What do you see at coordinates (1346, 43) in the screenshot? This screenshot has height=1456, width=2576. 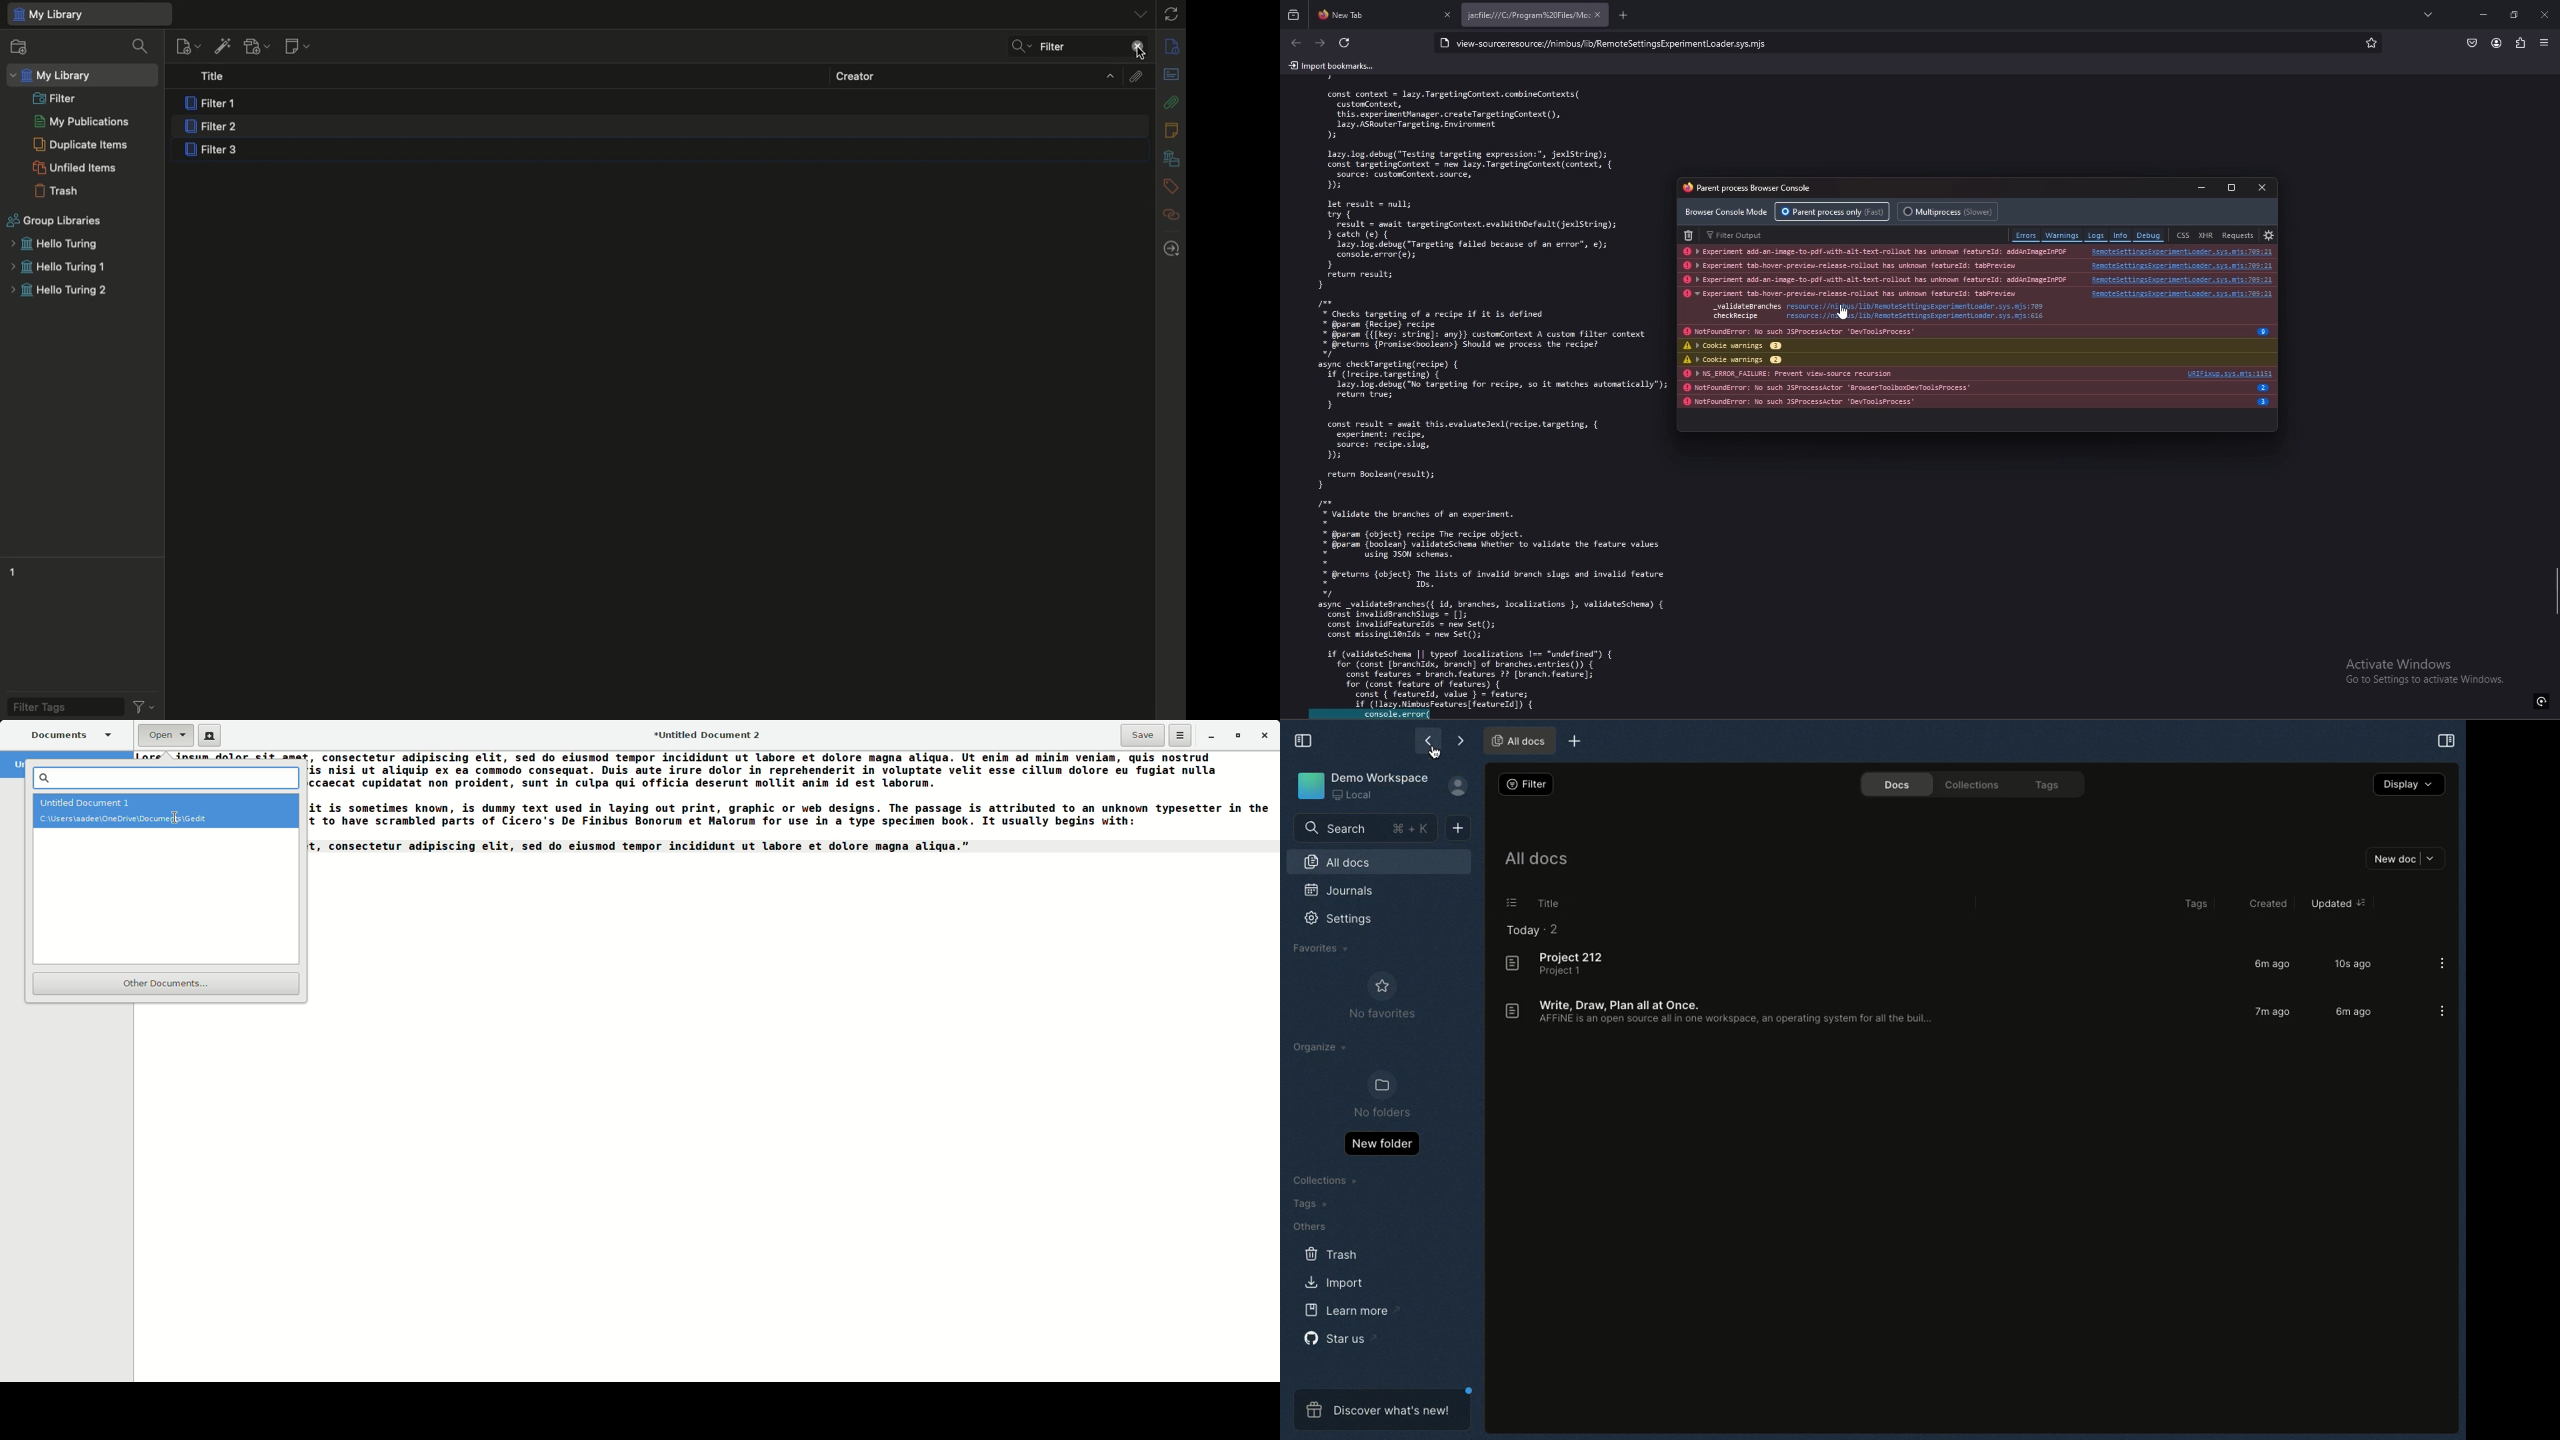 I see `refresh` at bounding box center [1346, 43].